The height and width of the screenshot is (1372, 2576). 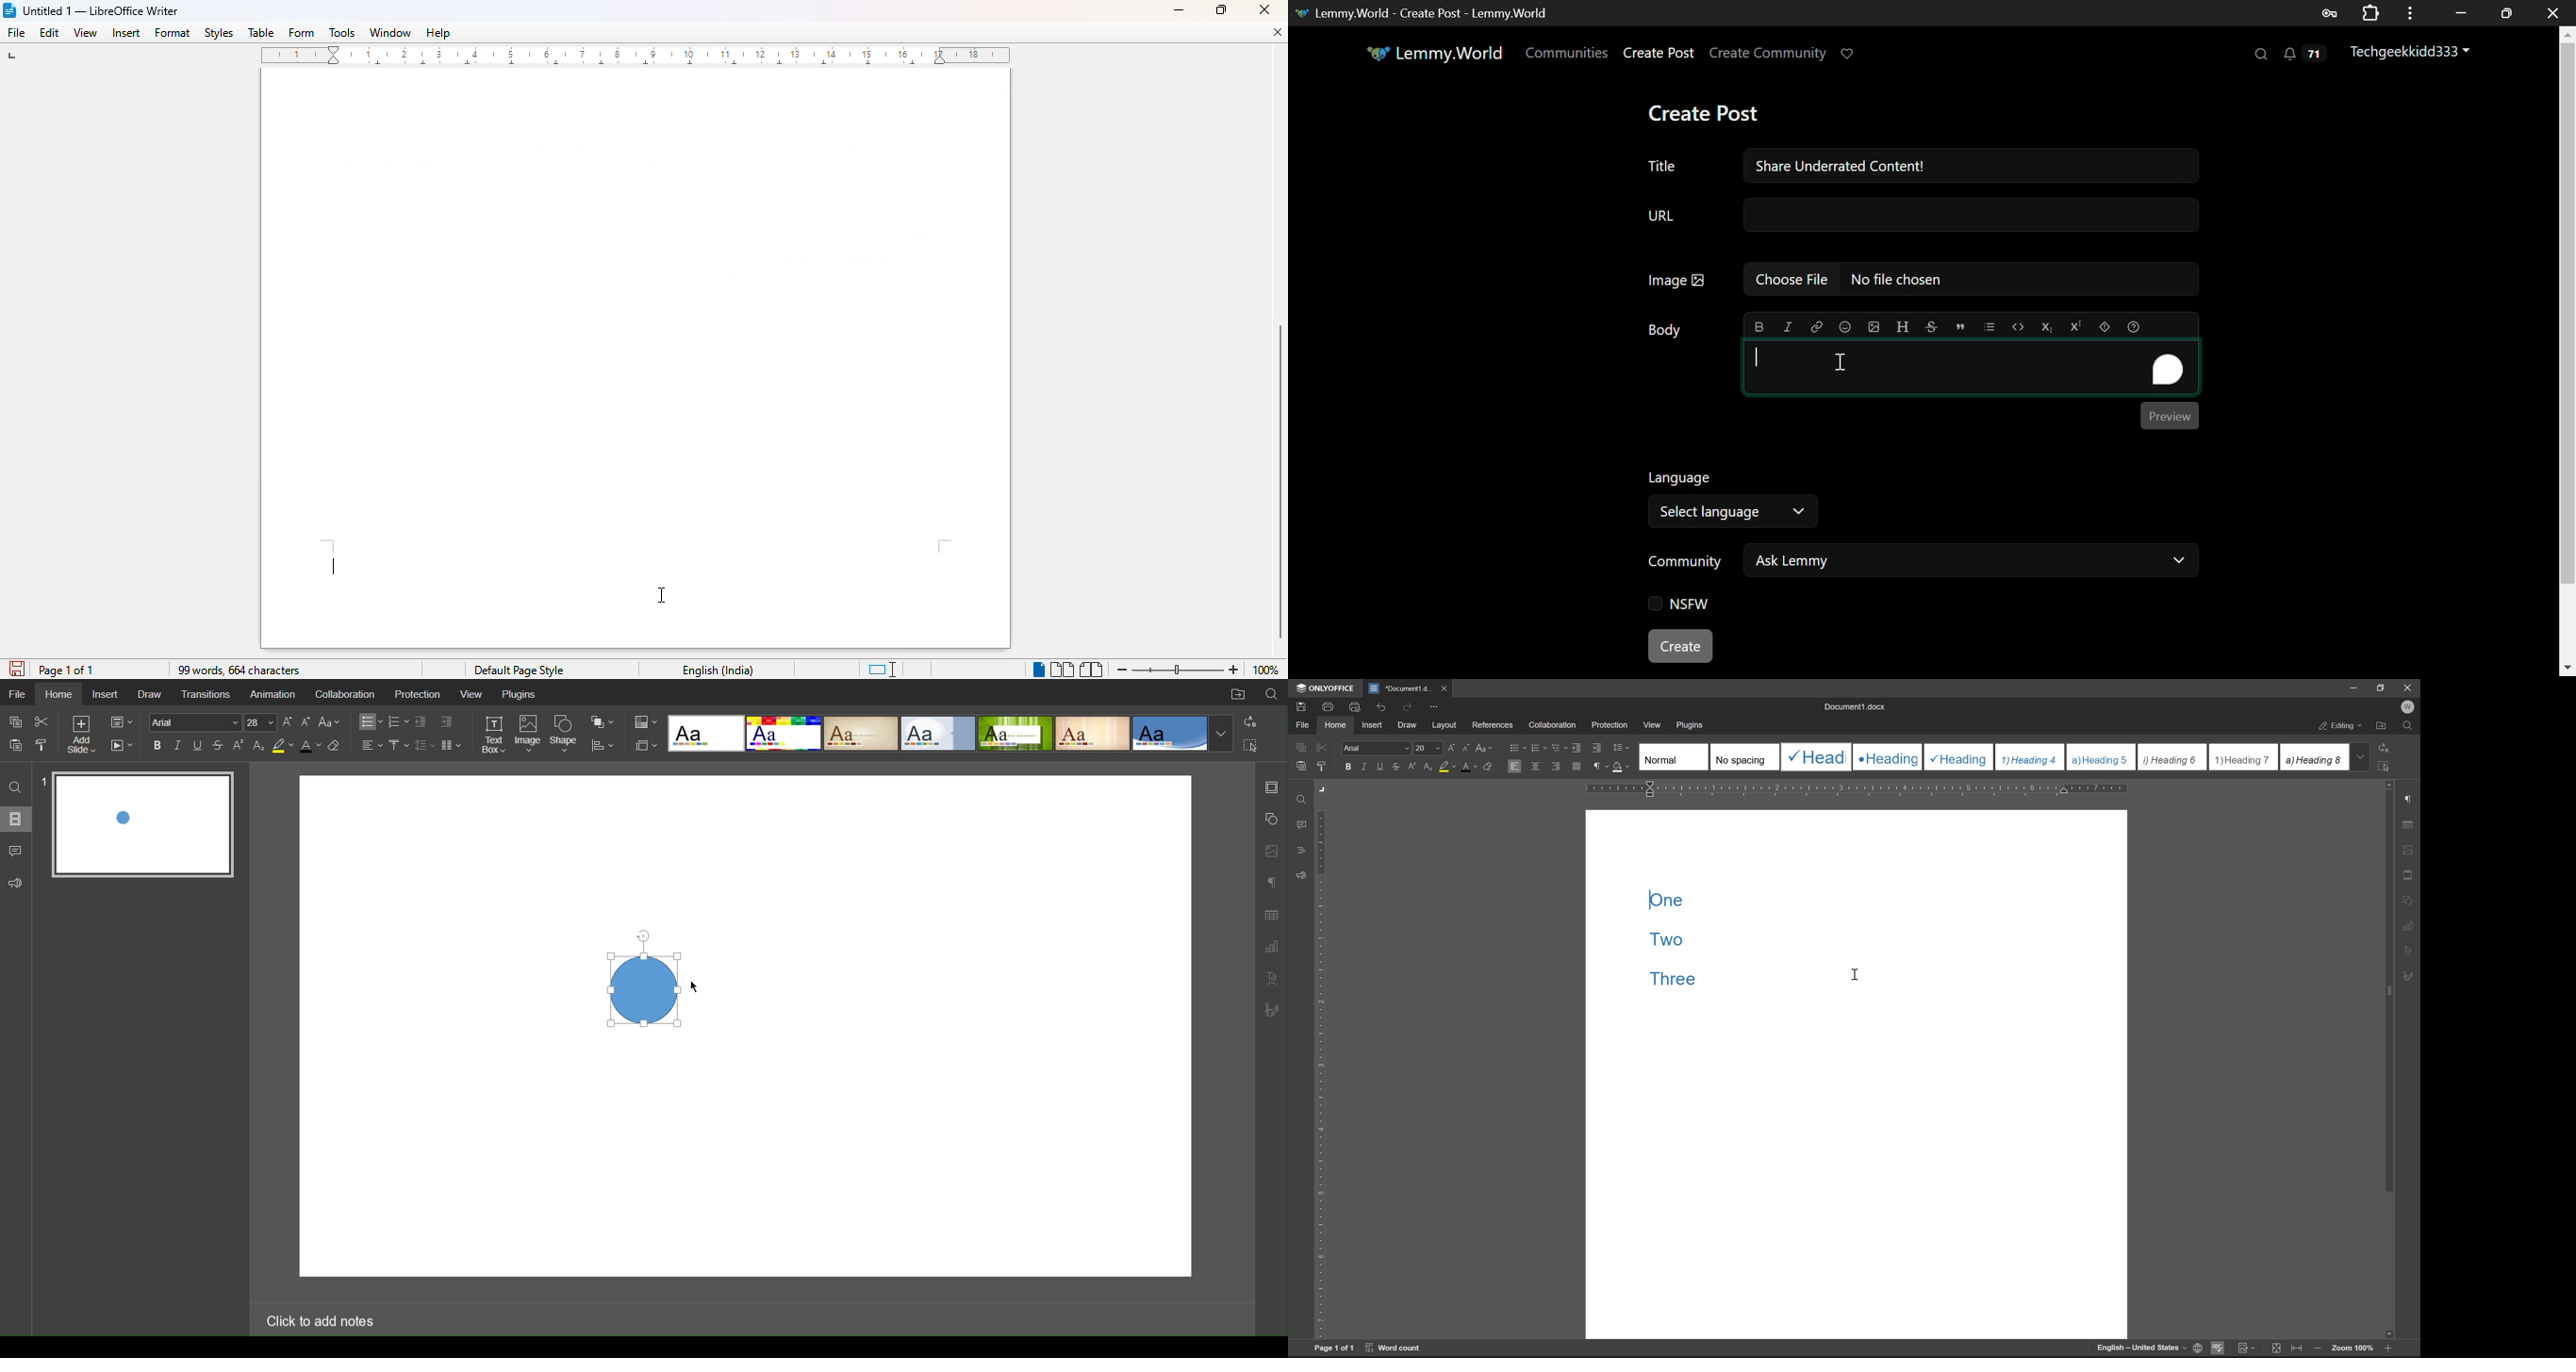 What do you see at coordinates (1335, 724) in the screenshot?
I see `home` at bounding box center [1335, 724].